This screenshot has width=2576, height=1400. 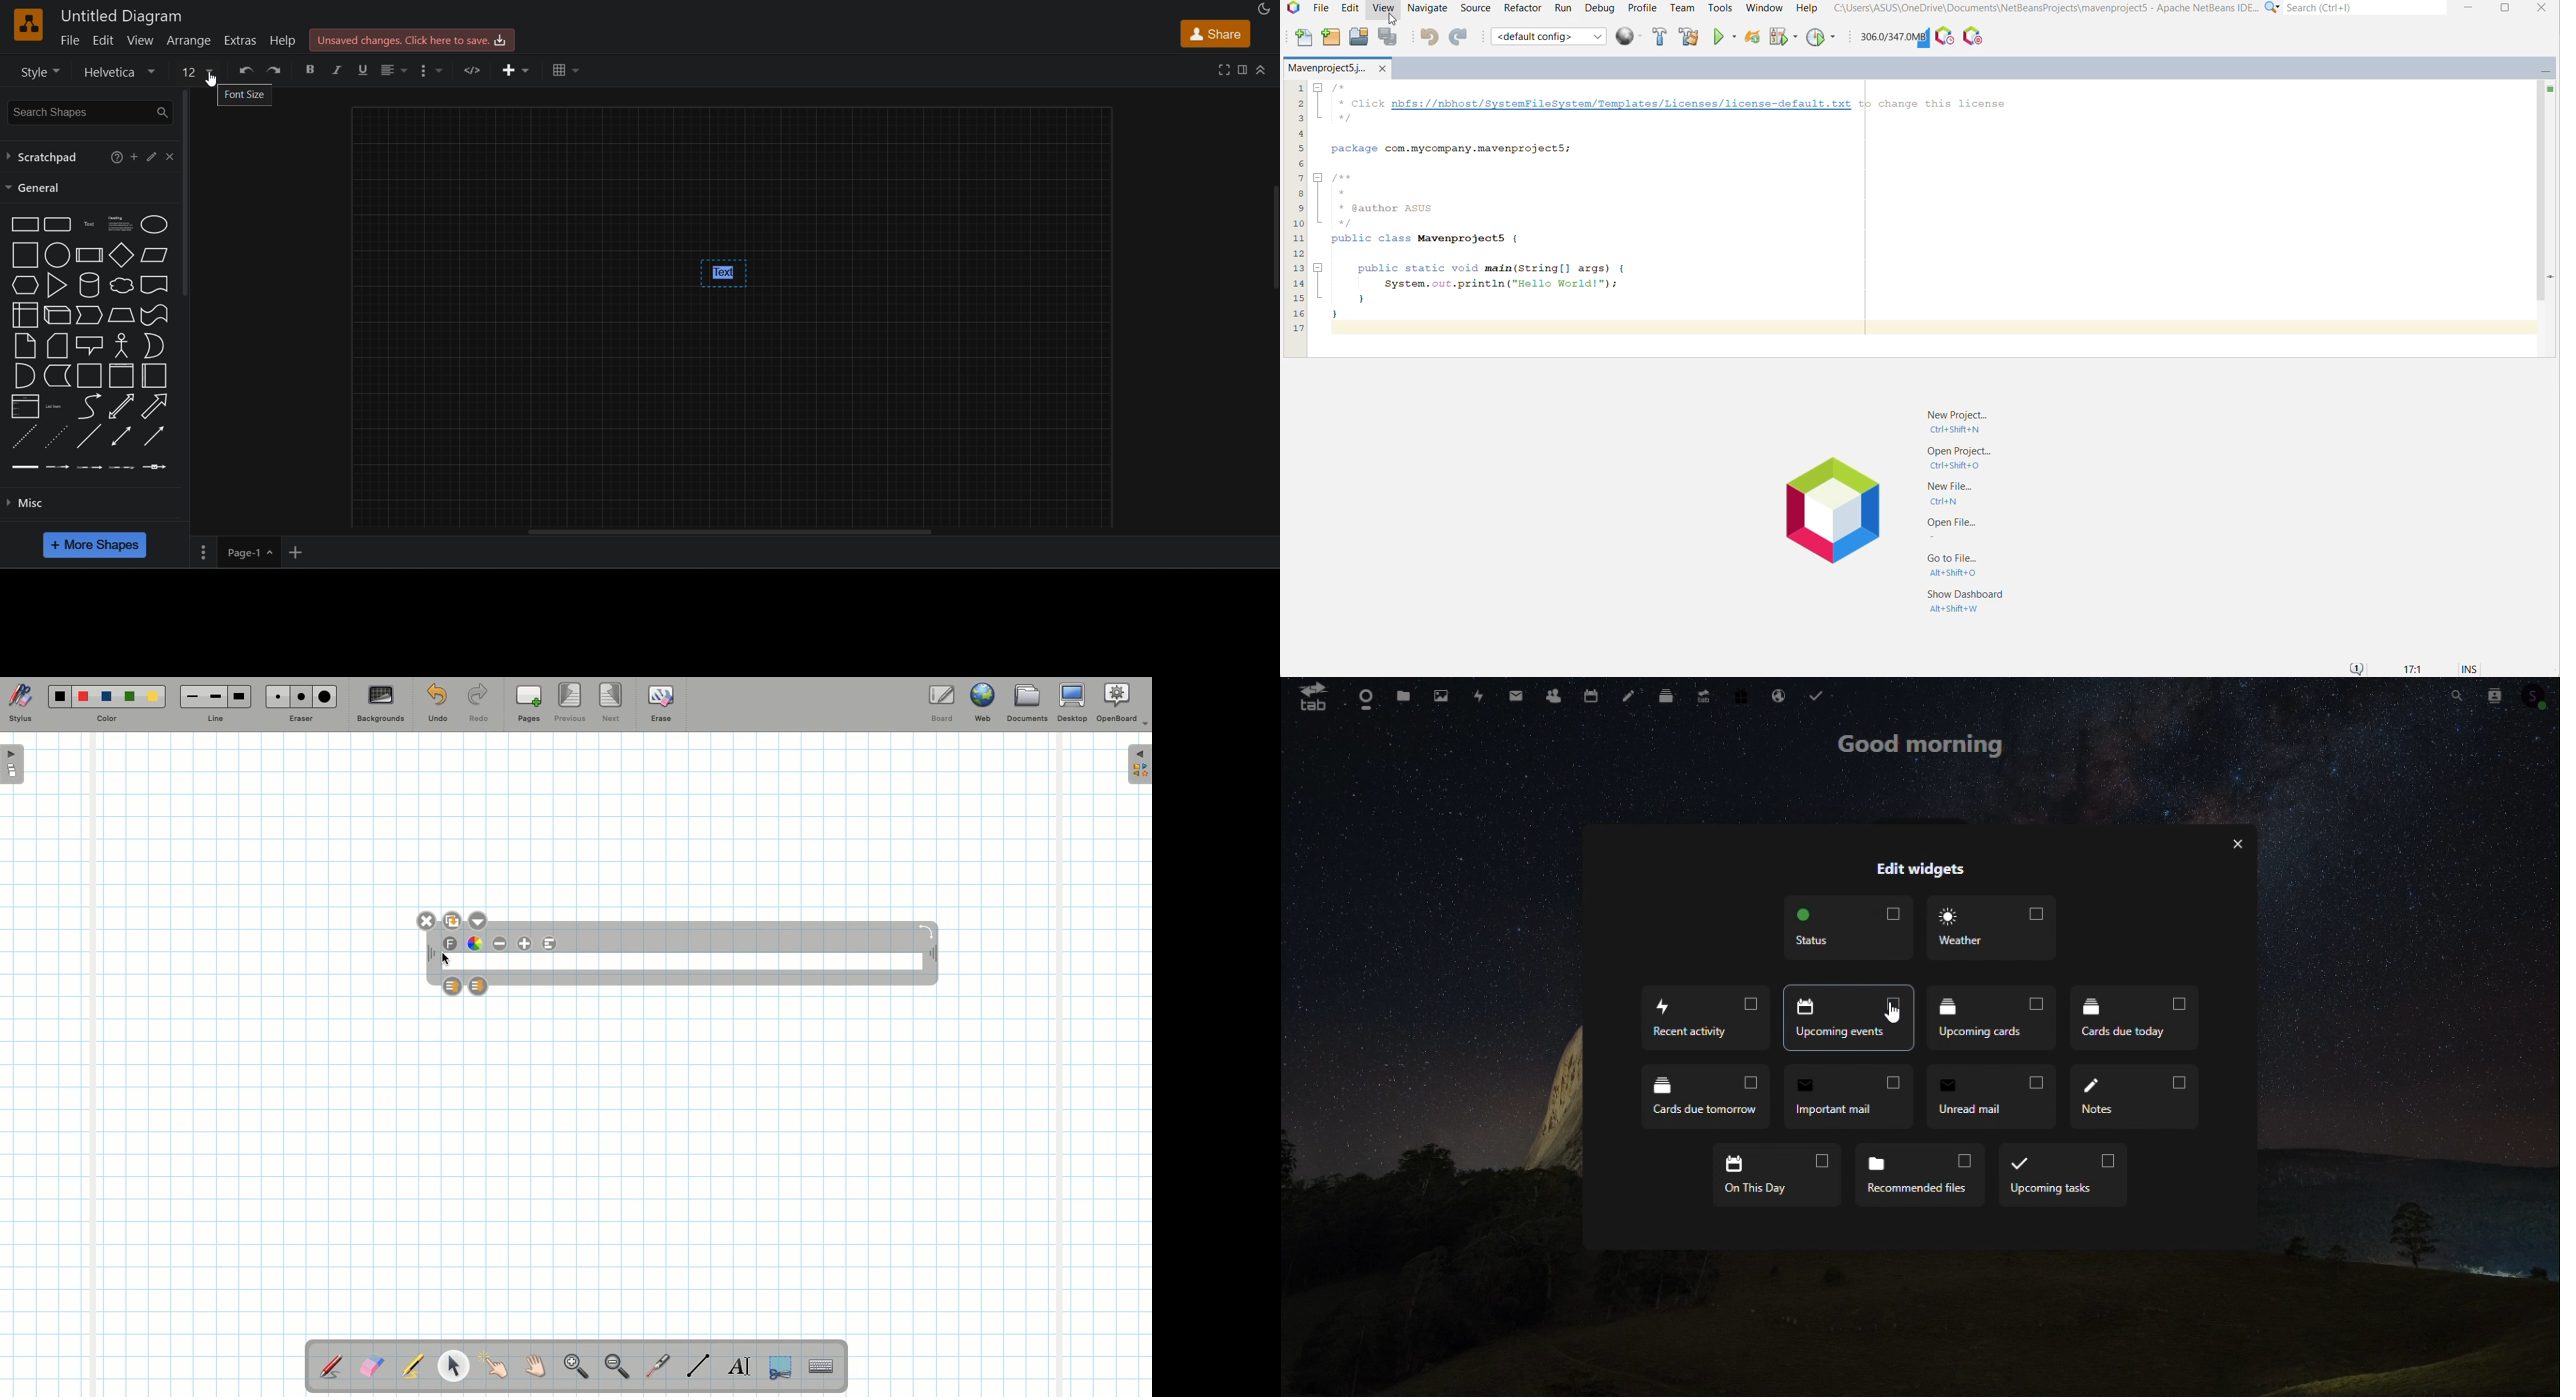 I want to click on Weather, so click(x=1987, y=926).